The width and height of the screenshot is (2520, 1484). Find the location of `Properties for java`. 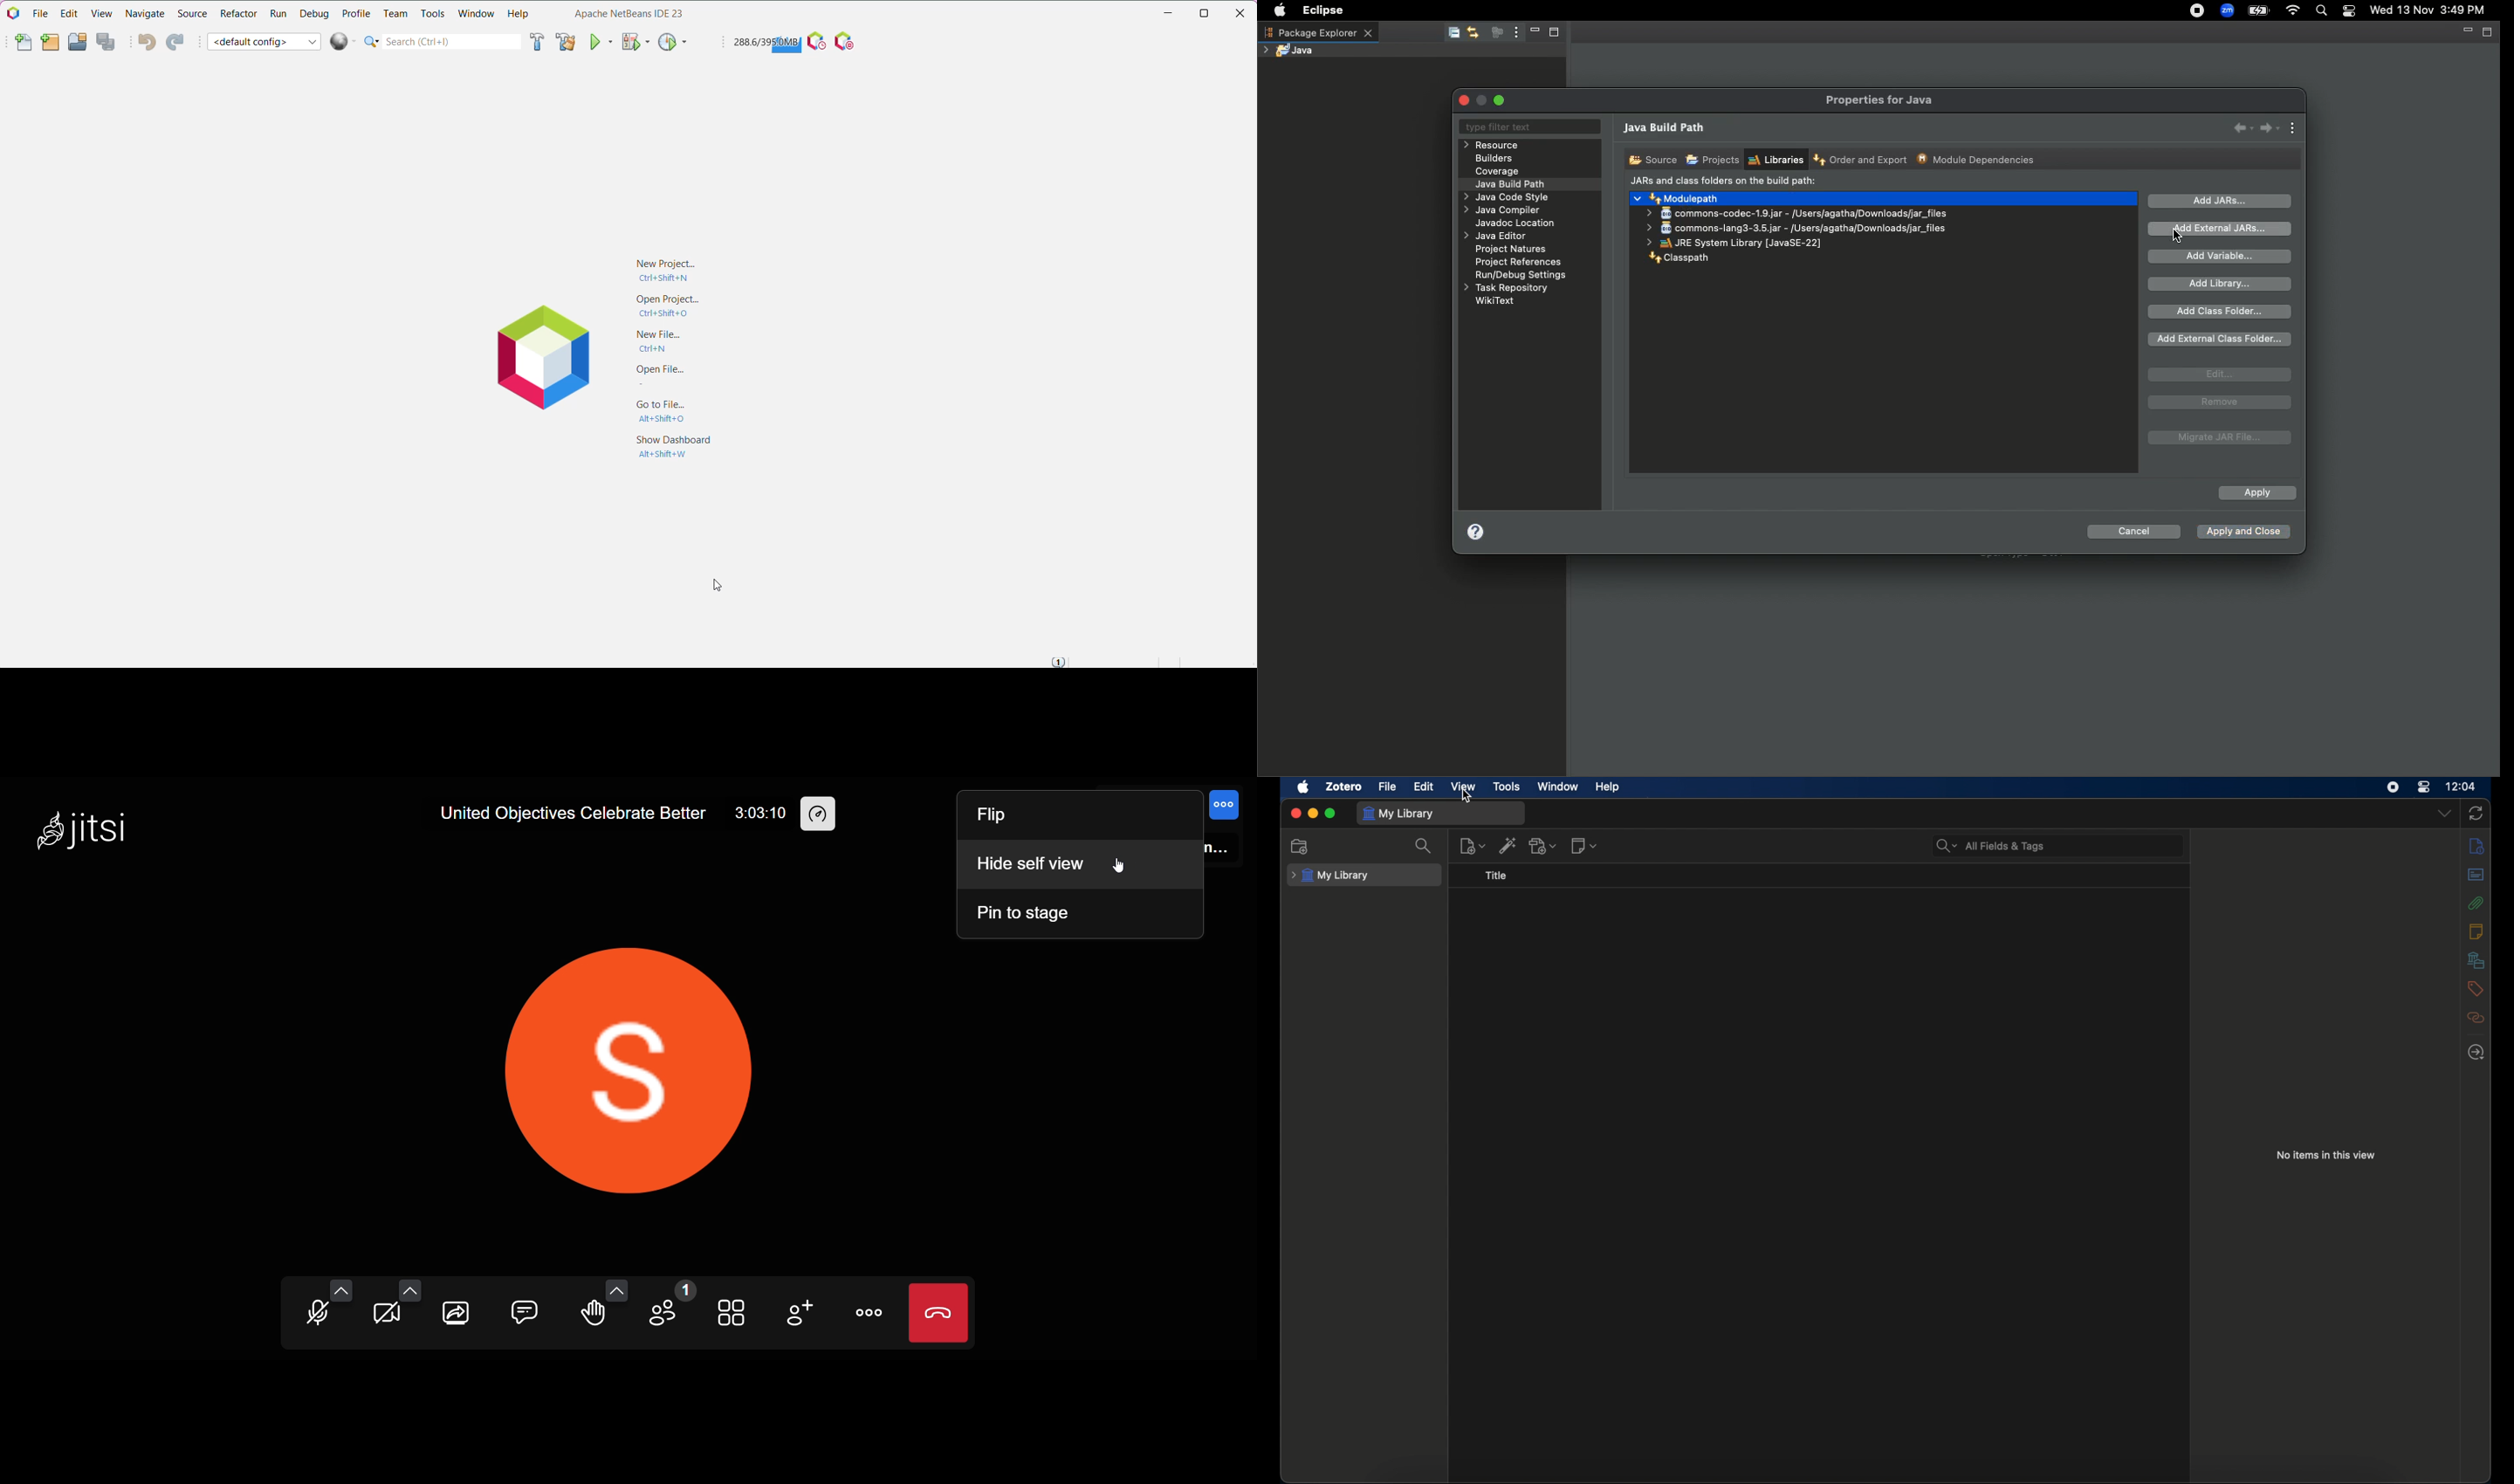

Properties for java is located at coordinates (1881, 100).